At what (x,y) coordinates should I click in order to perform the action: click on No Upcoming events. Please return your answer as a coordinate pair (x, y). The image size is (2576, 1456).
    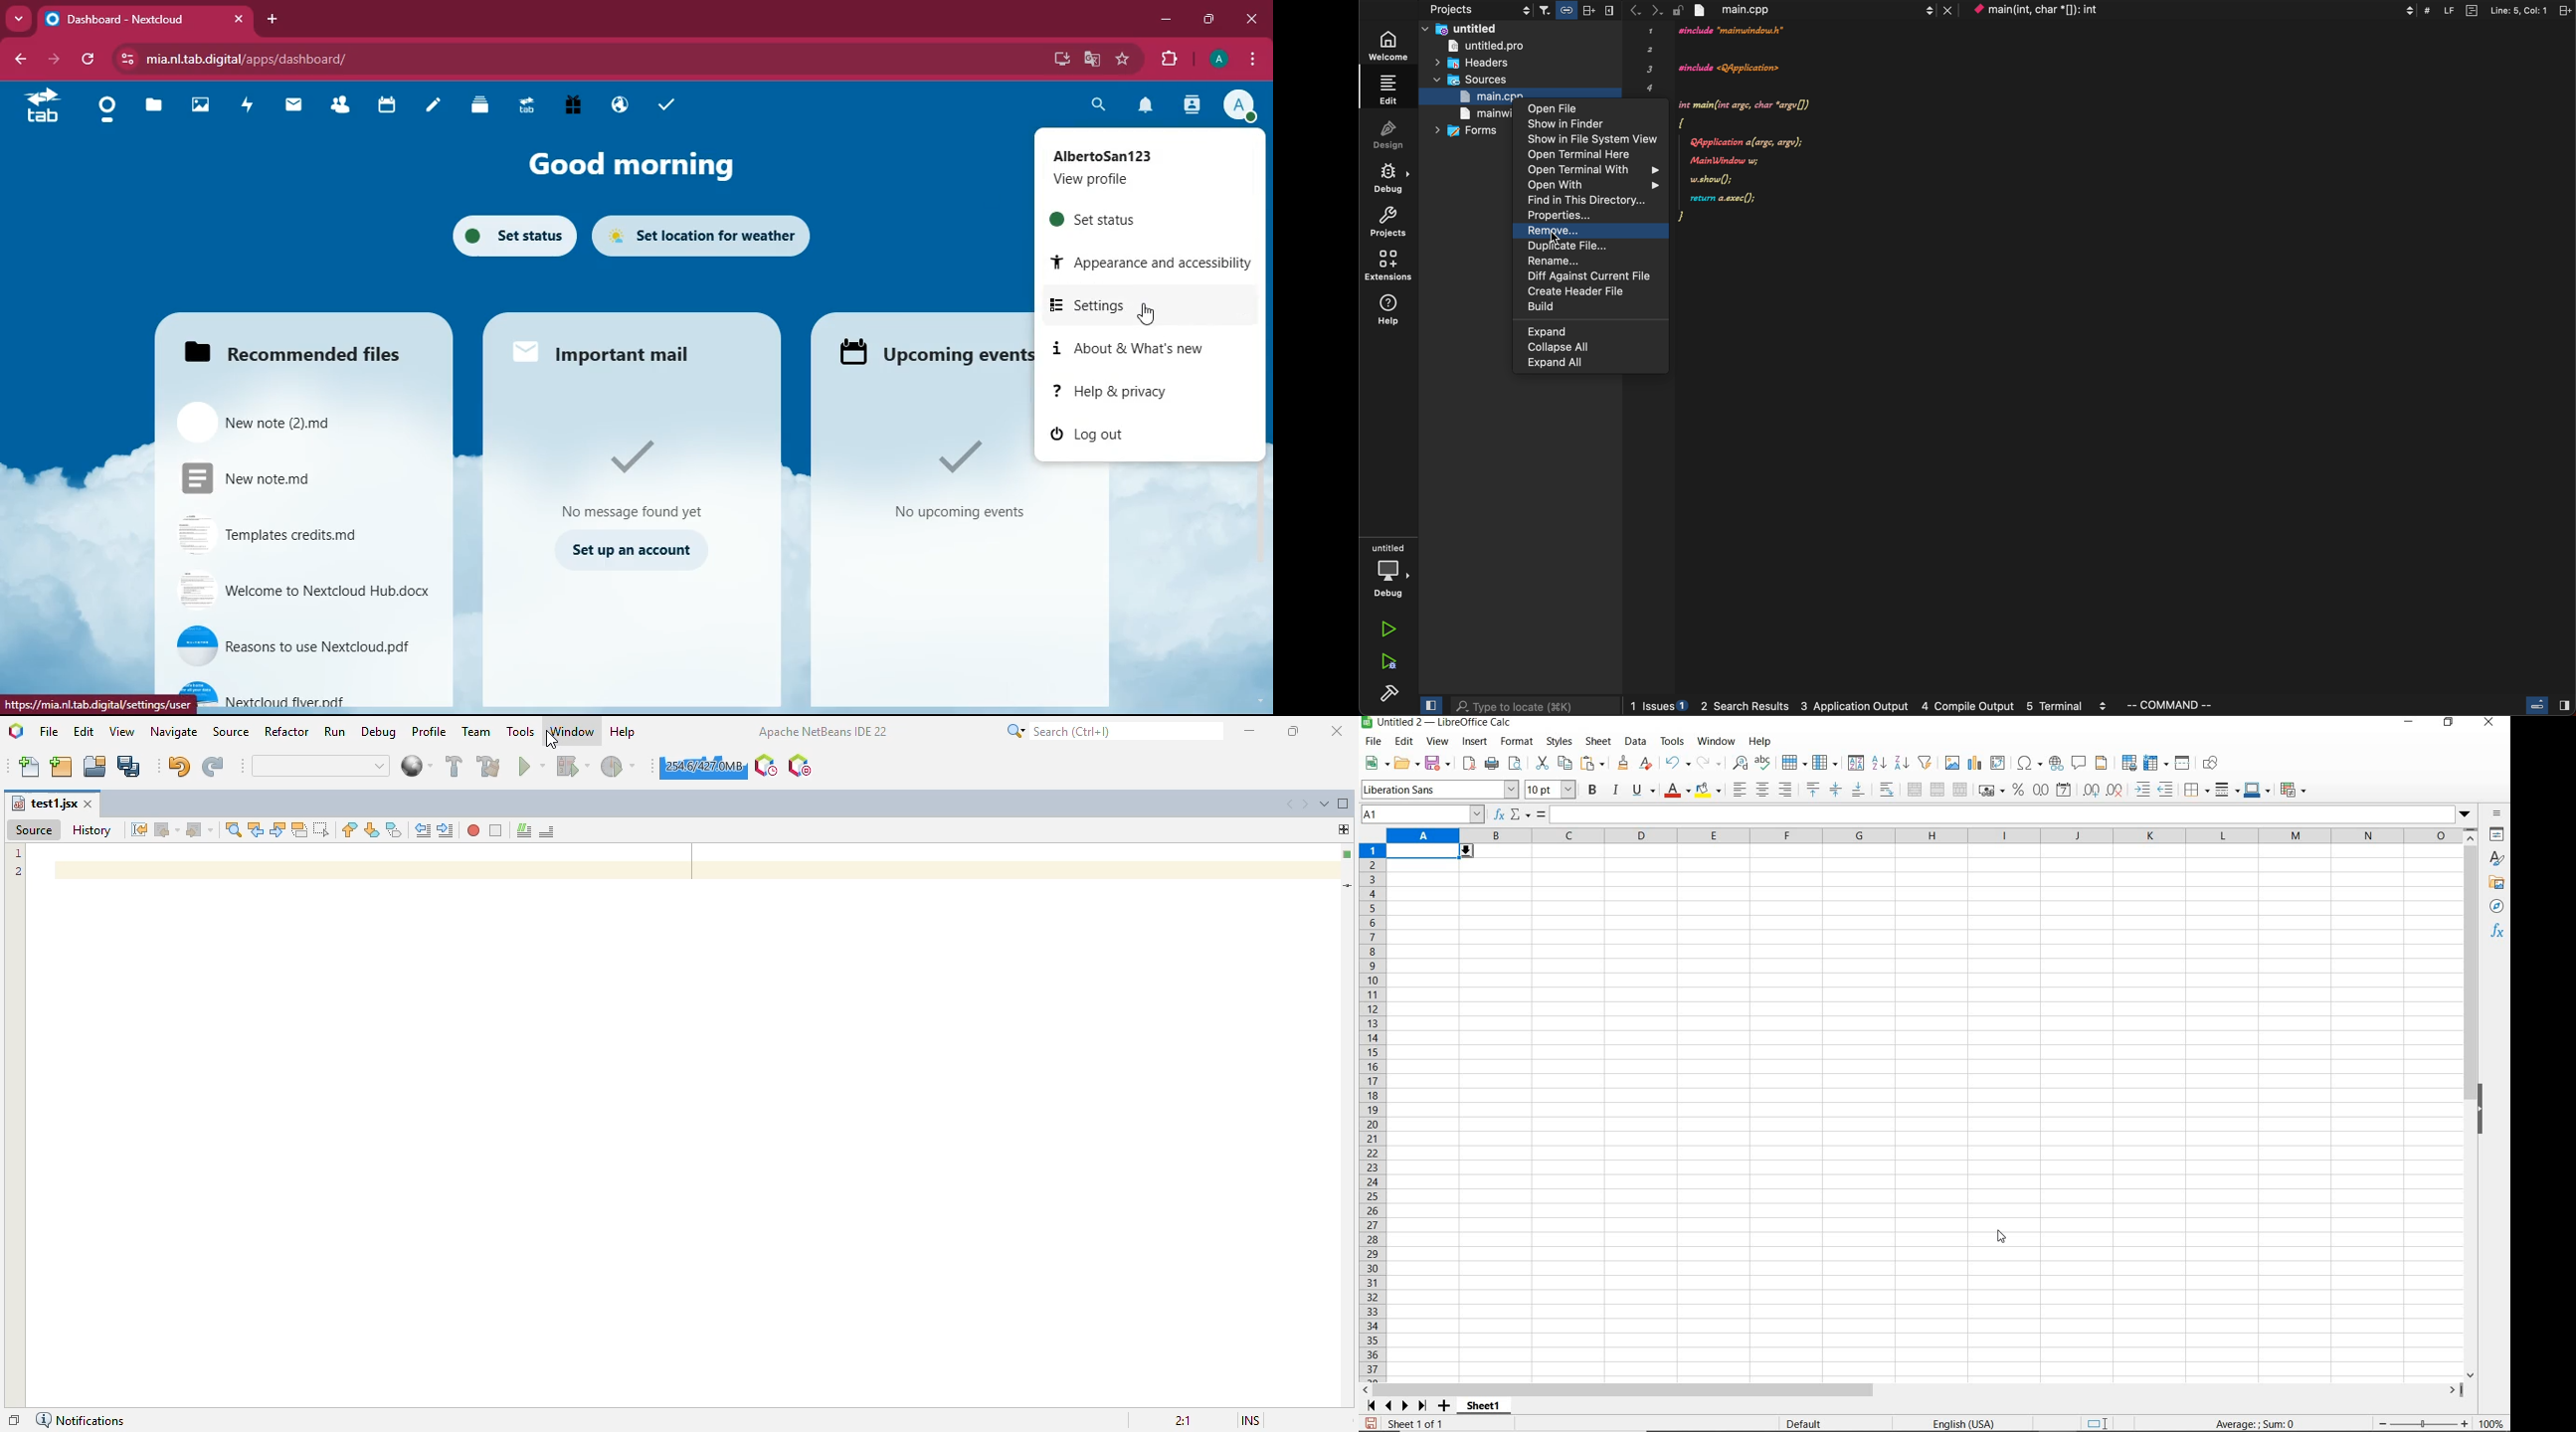
    Looking at the image, I should click on (959, 516).